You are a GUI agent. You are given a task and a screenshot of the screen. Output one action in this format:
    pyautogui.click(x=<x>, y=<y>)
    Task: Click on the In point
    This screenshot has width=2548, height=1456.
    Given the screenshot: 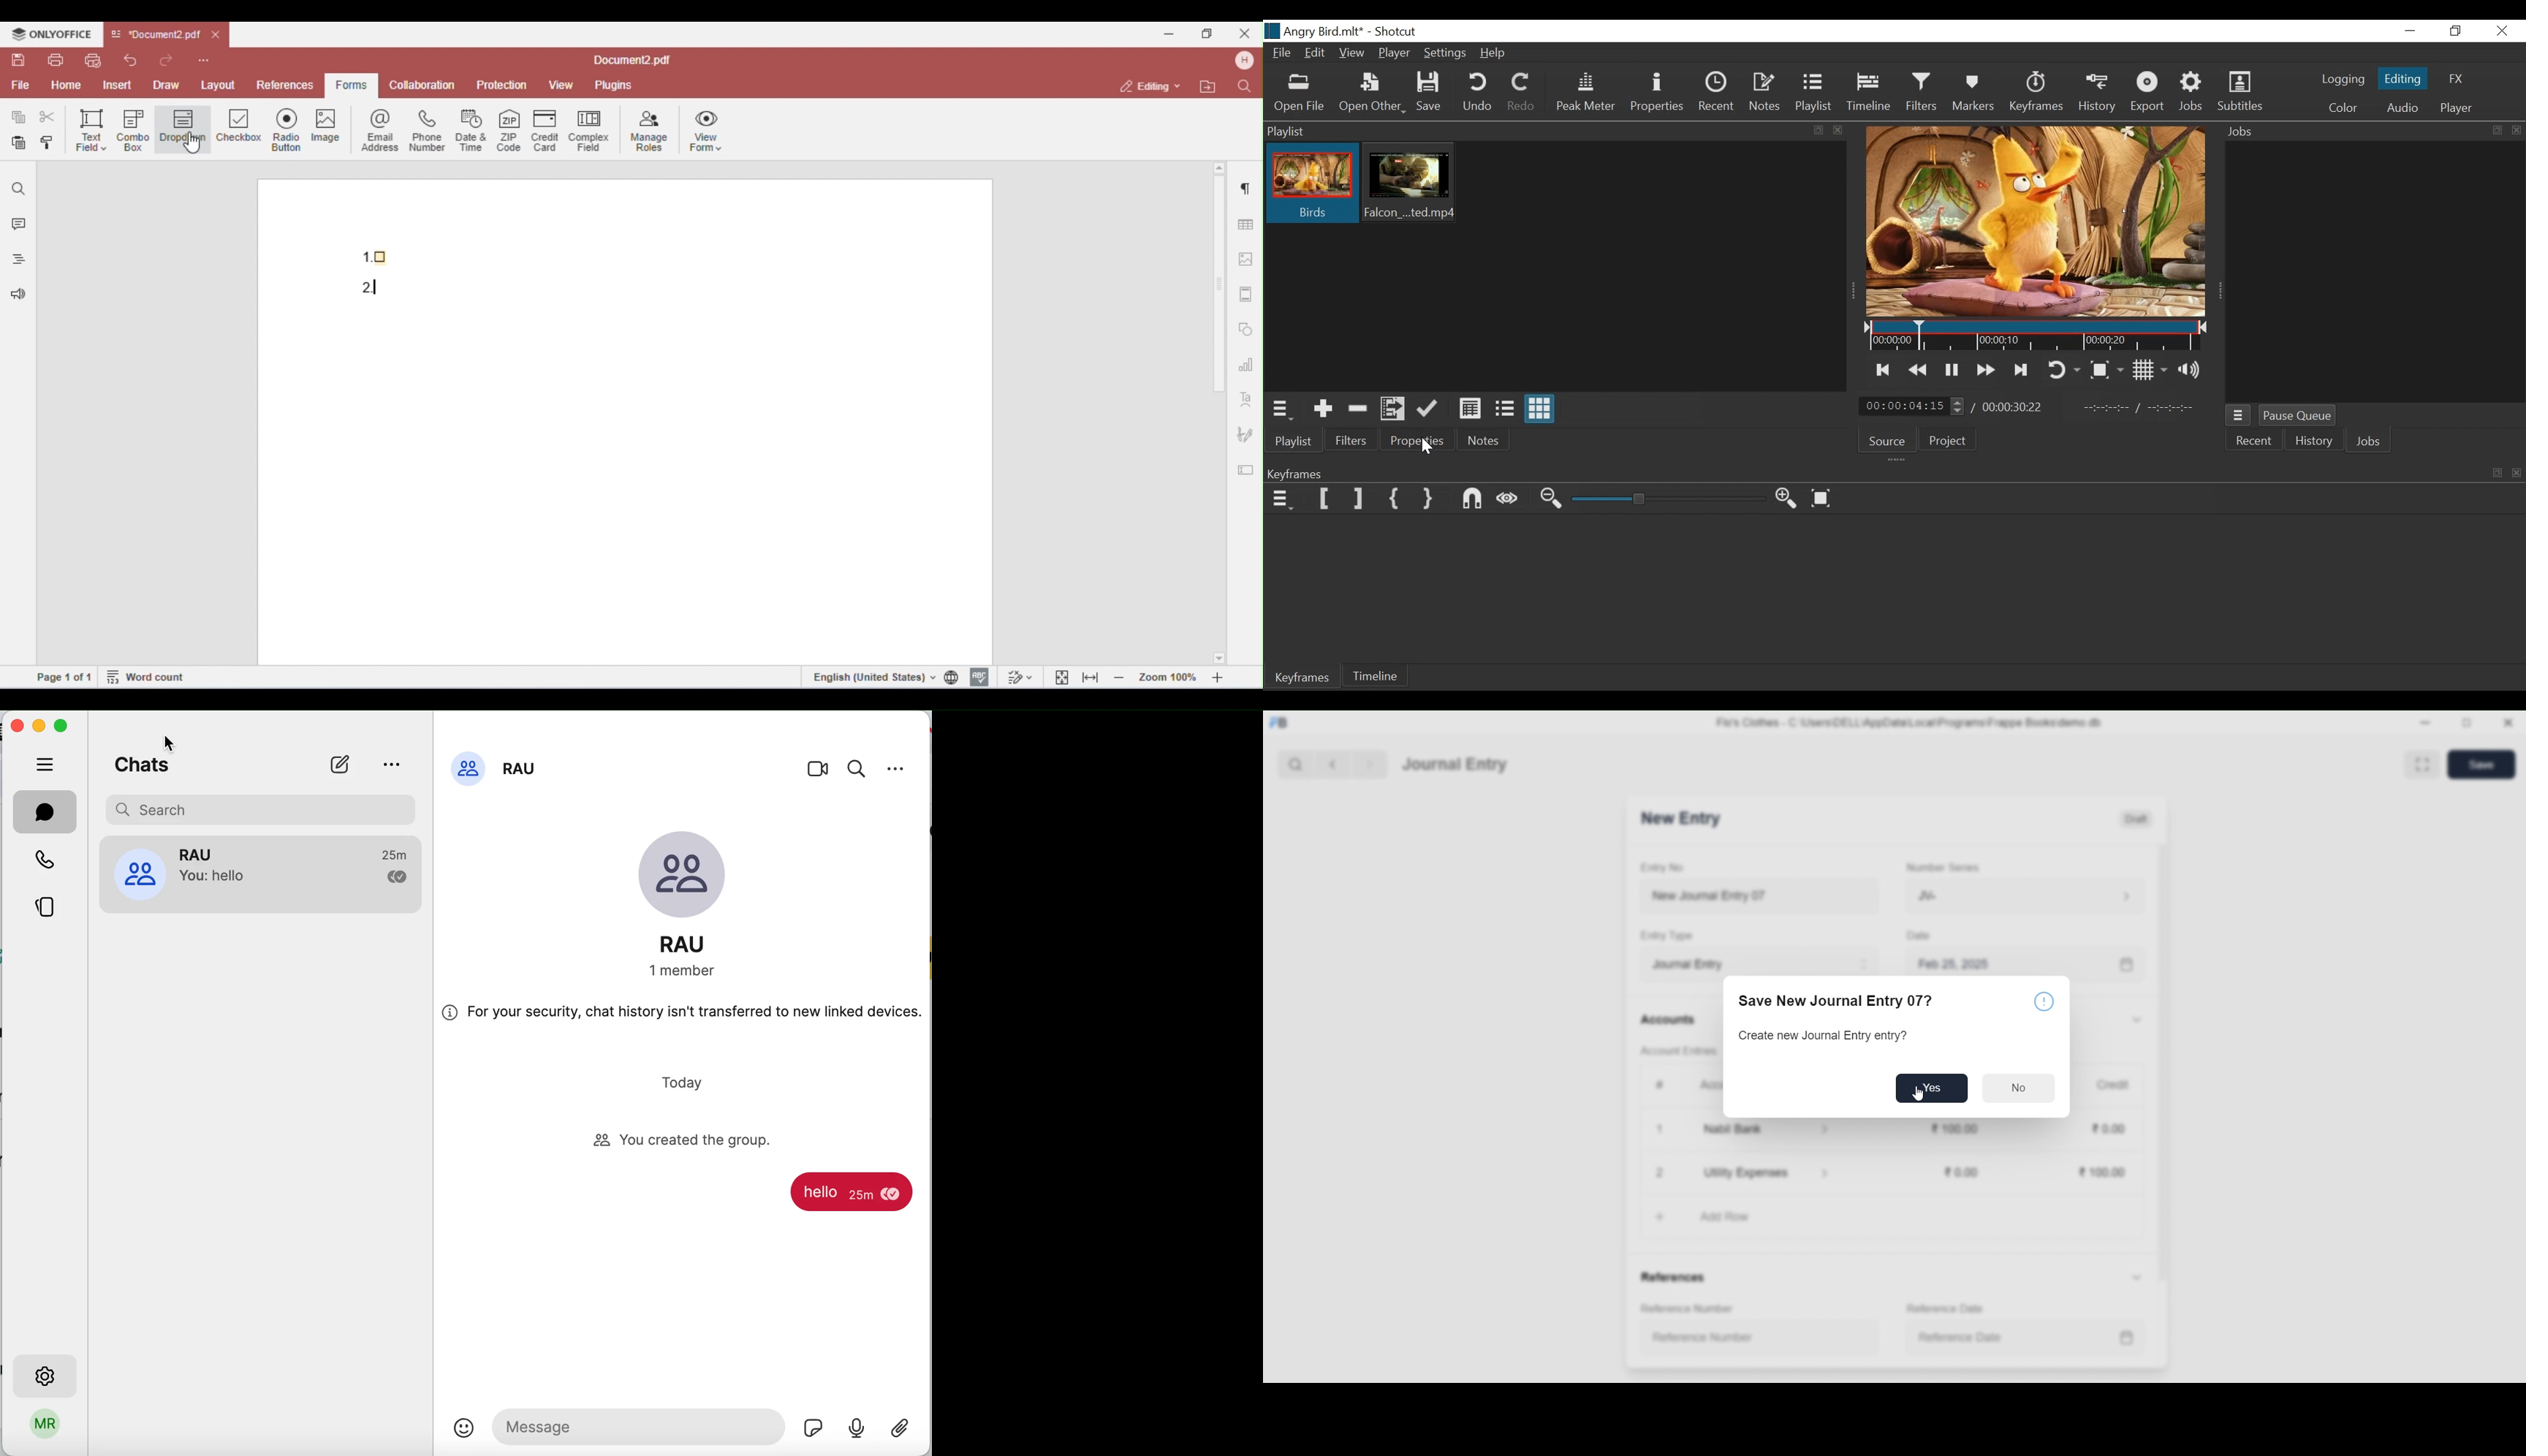 What is the action you would take?
    pyautogui.click(x=2139, y=408)
    